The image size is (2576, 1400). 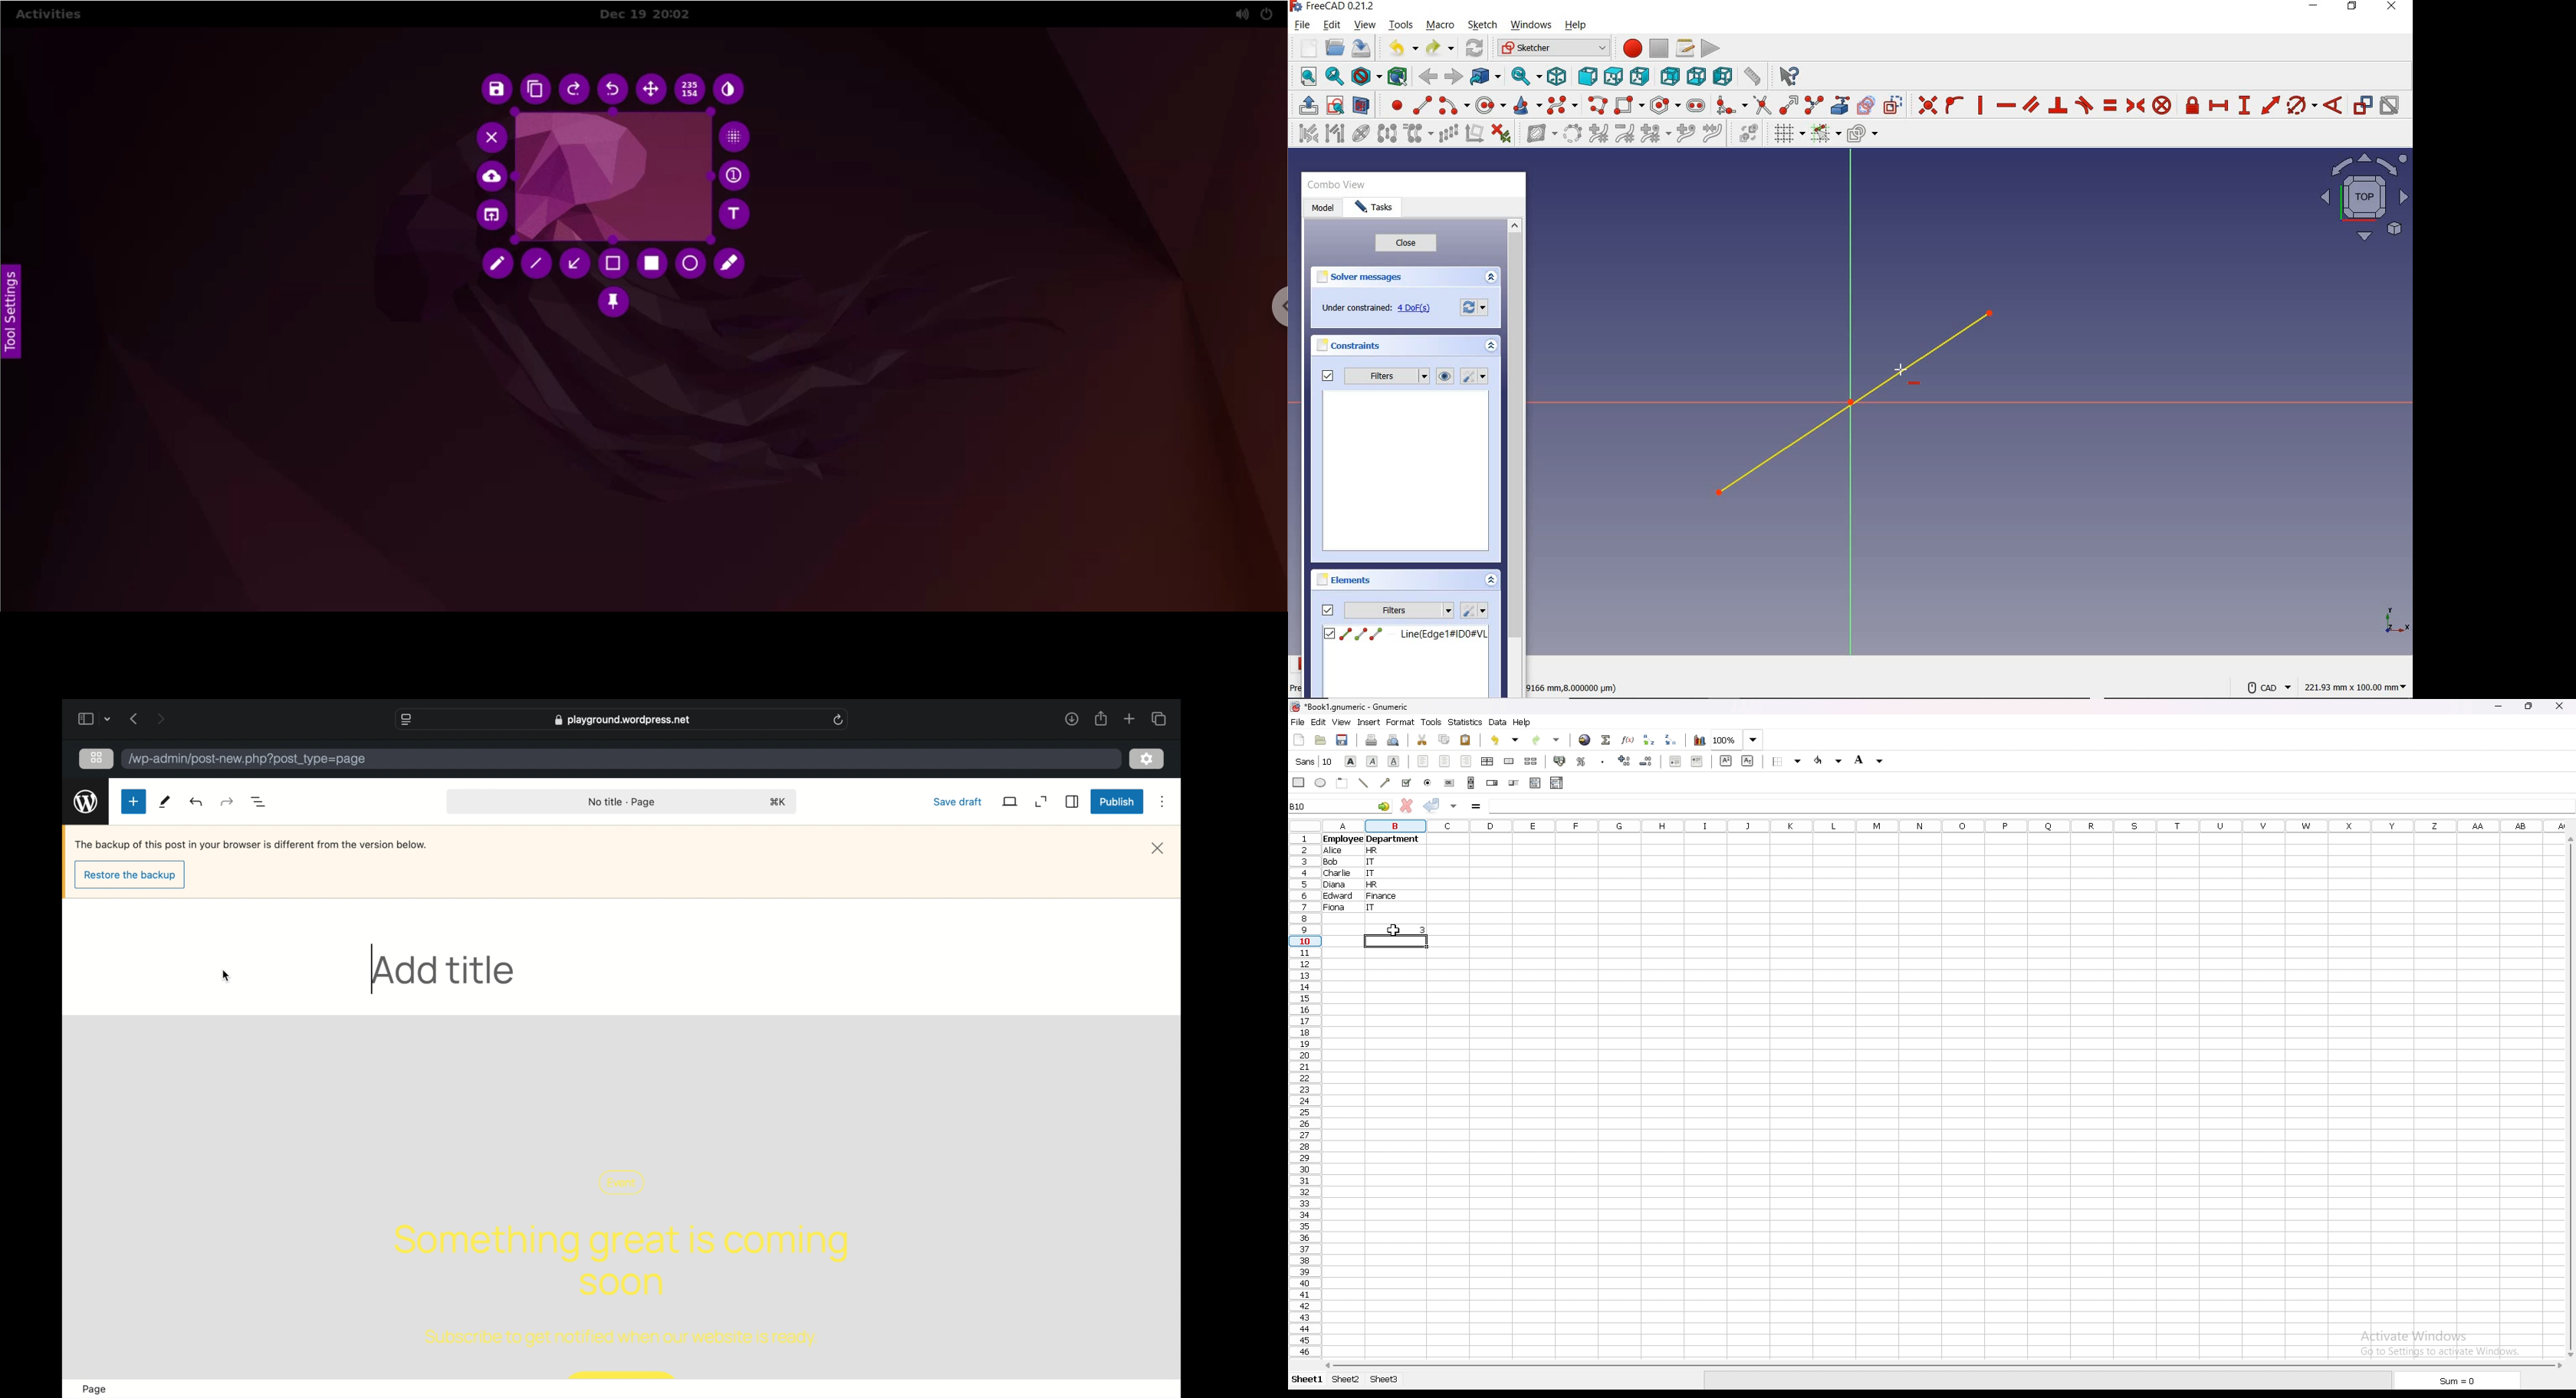 What do you see at coordinates (1866, 104) in the screenshot?
I see `CREATE CARBON COPY` at bounding box center [1866, 104].